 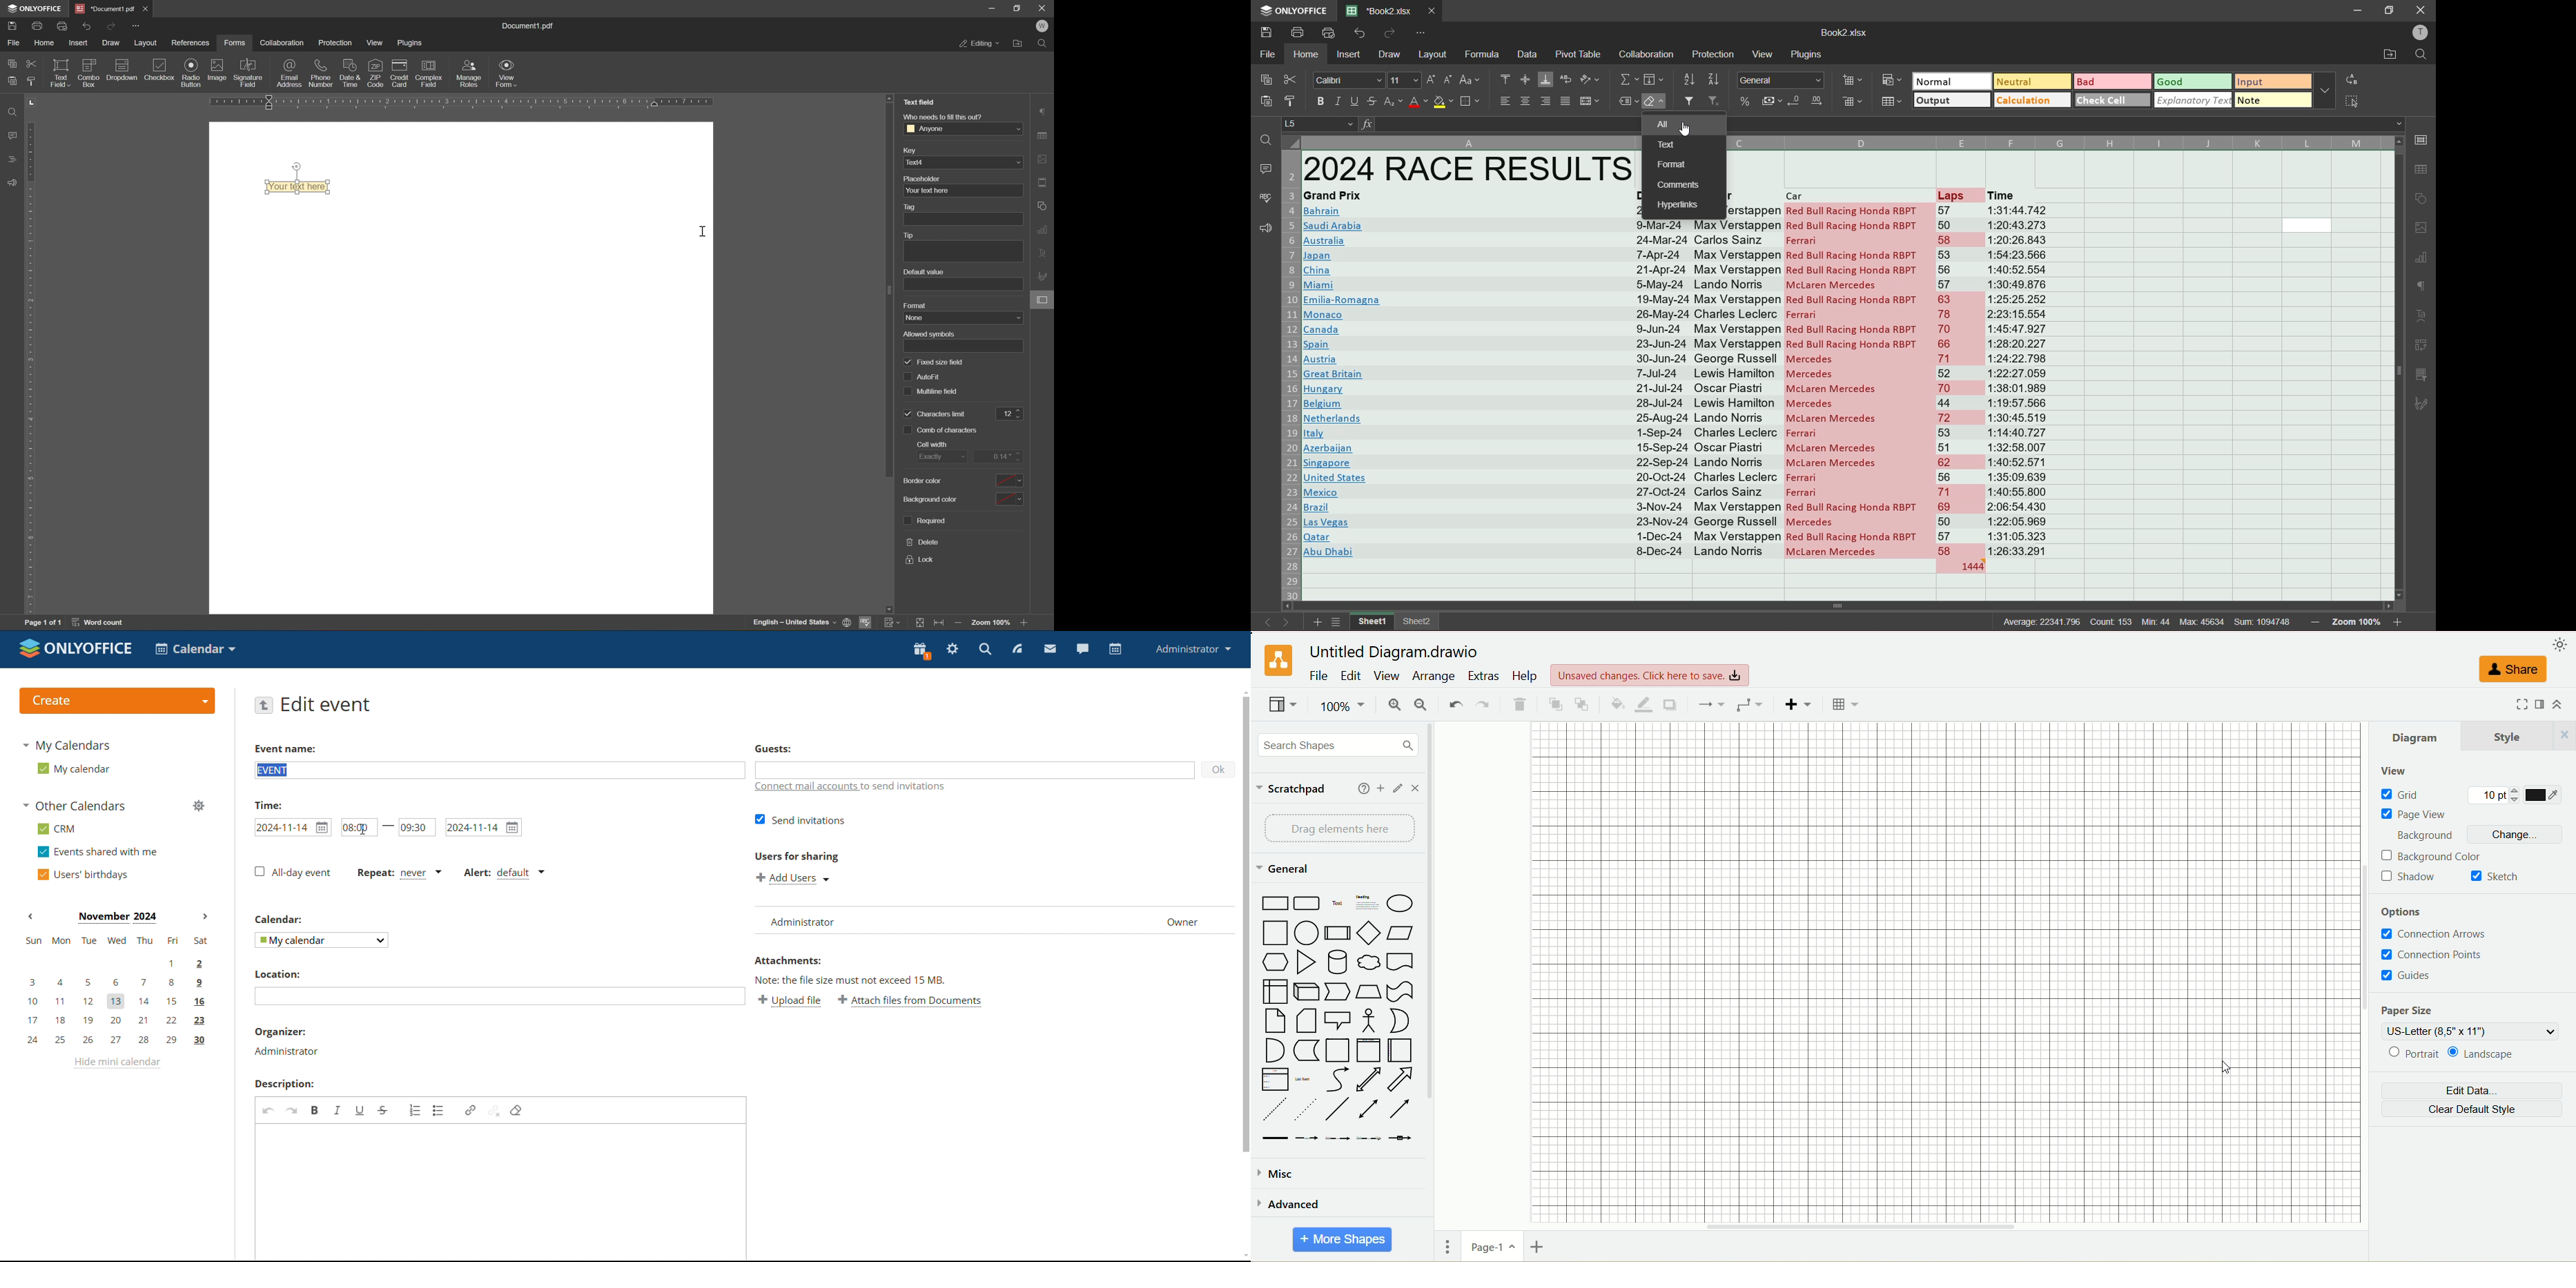 What do you see at coordinates (1690, 102) in the screenshot?
I see `filter` at bounding box center [1690, 102].